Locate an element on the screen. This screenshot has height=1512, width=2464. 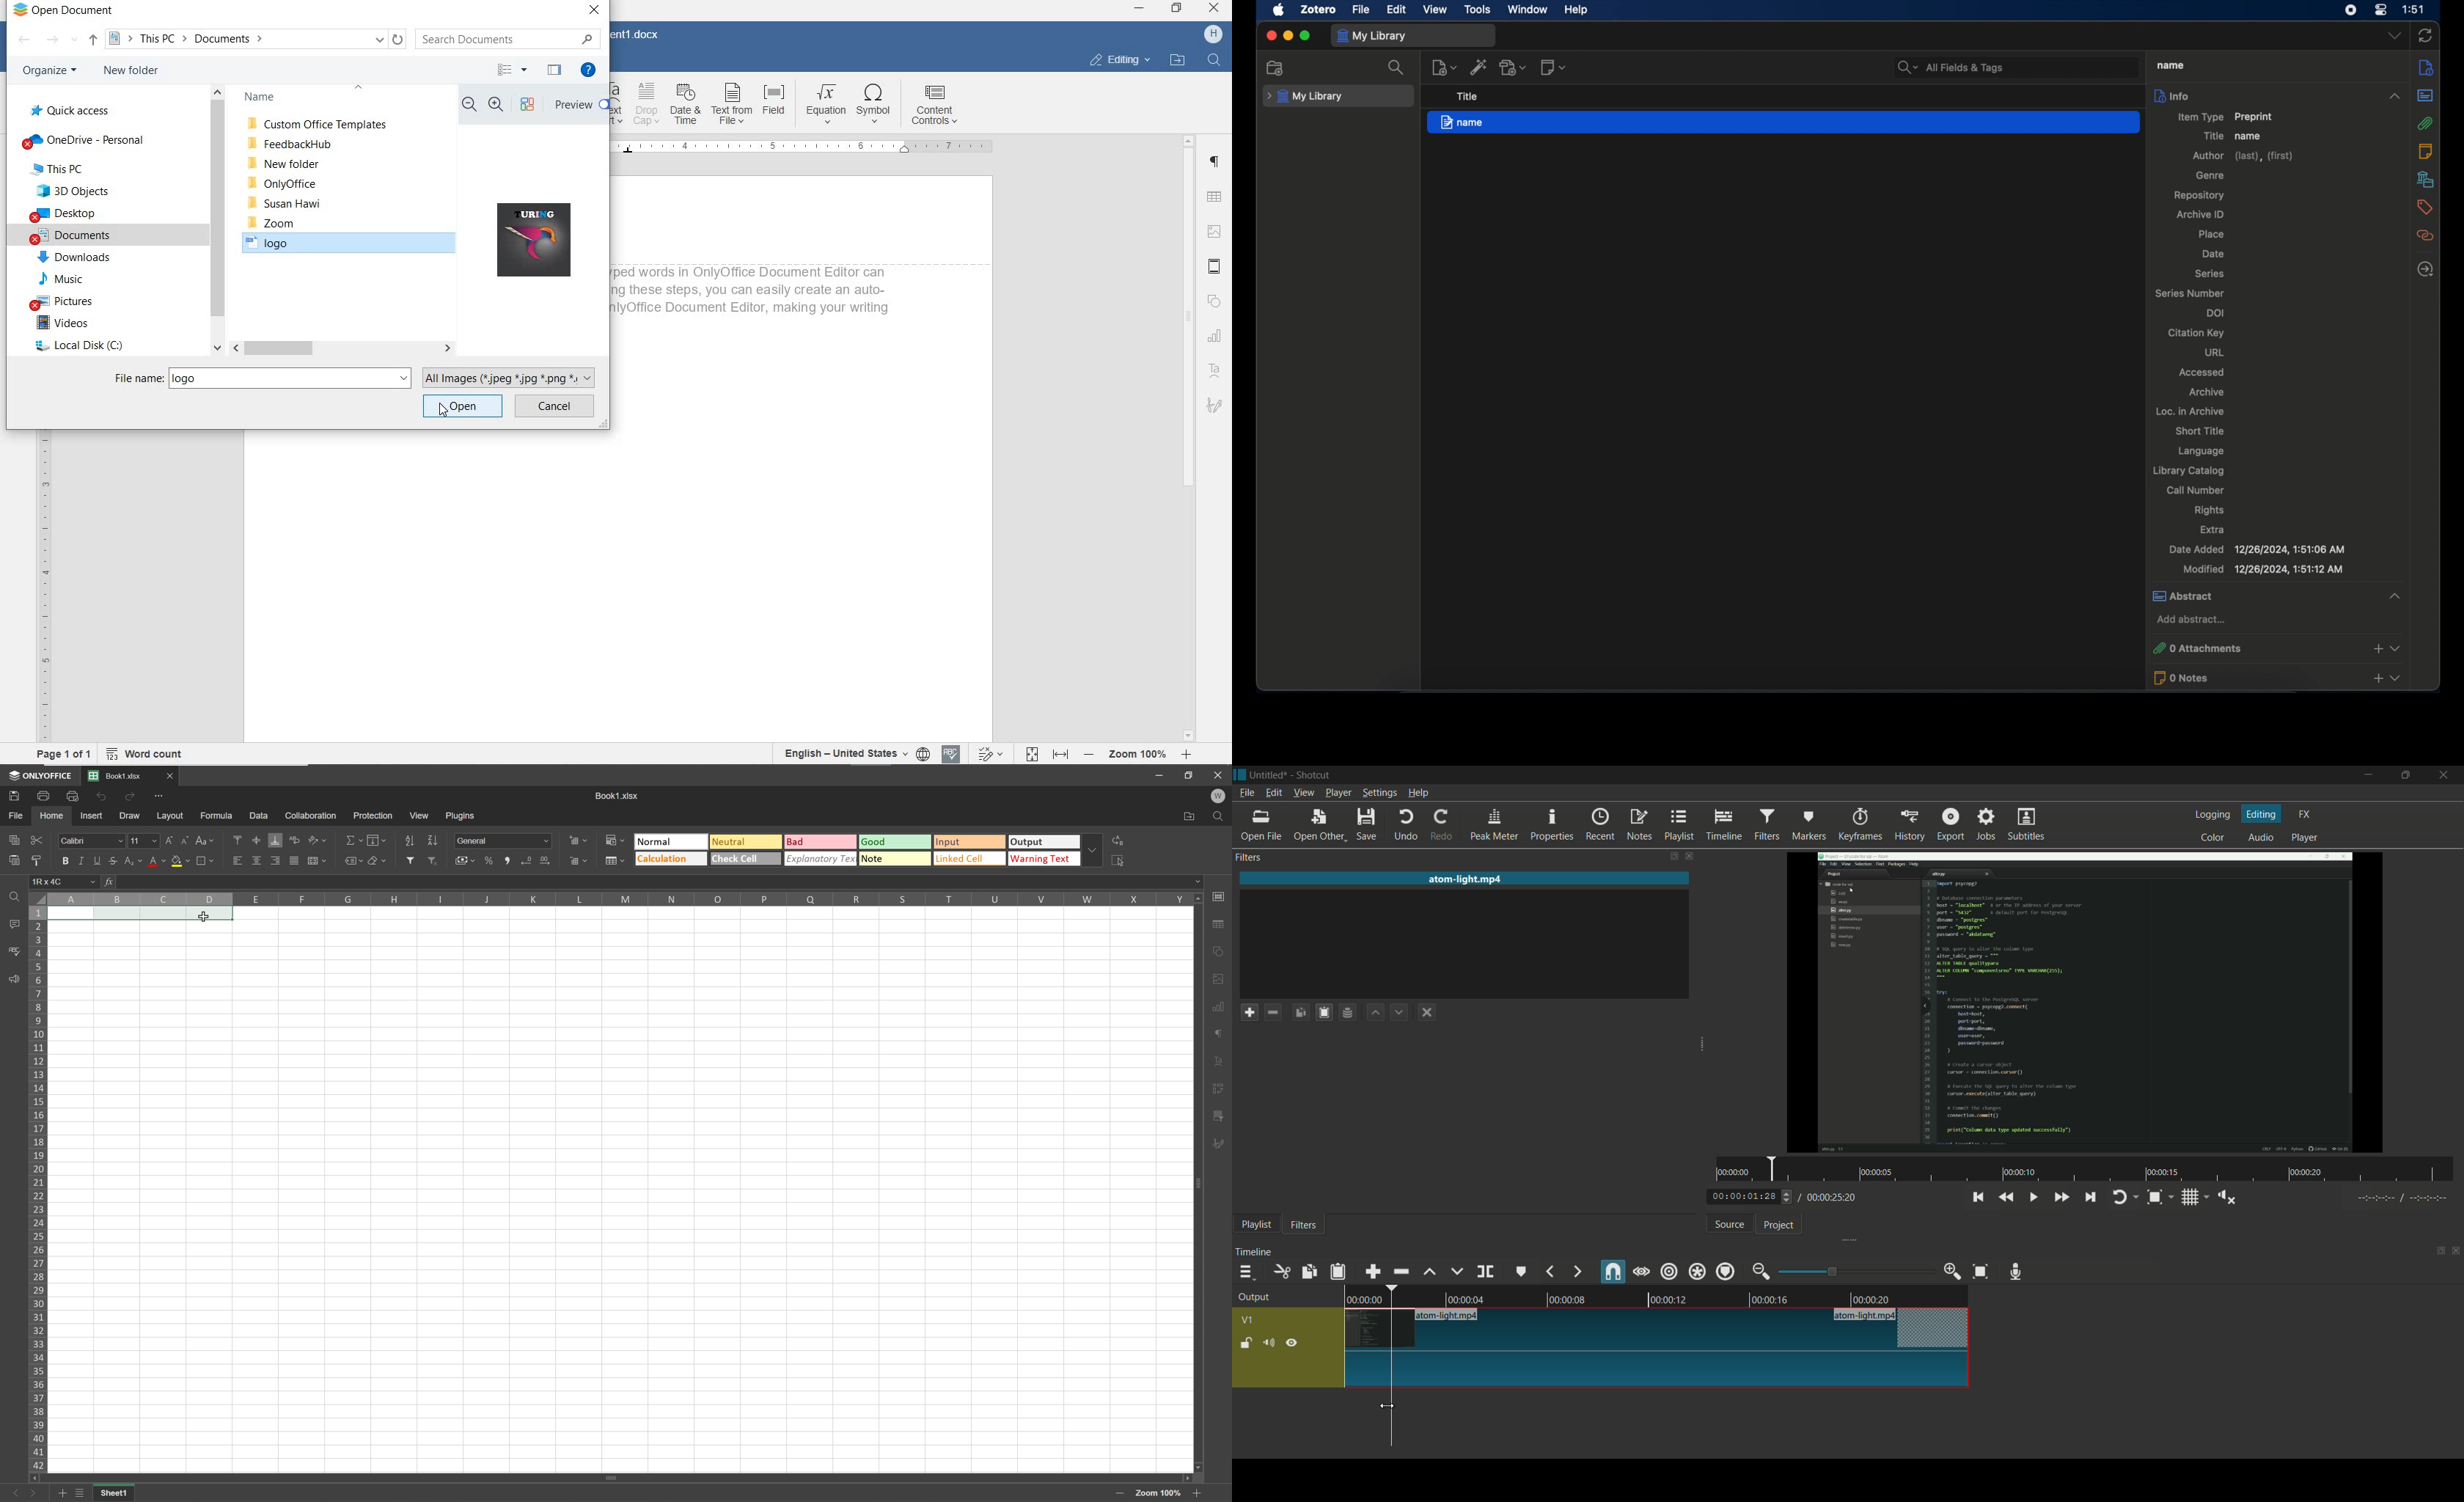
Draw is located at coordinates (131, 818).